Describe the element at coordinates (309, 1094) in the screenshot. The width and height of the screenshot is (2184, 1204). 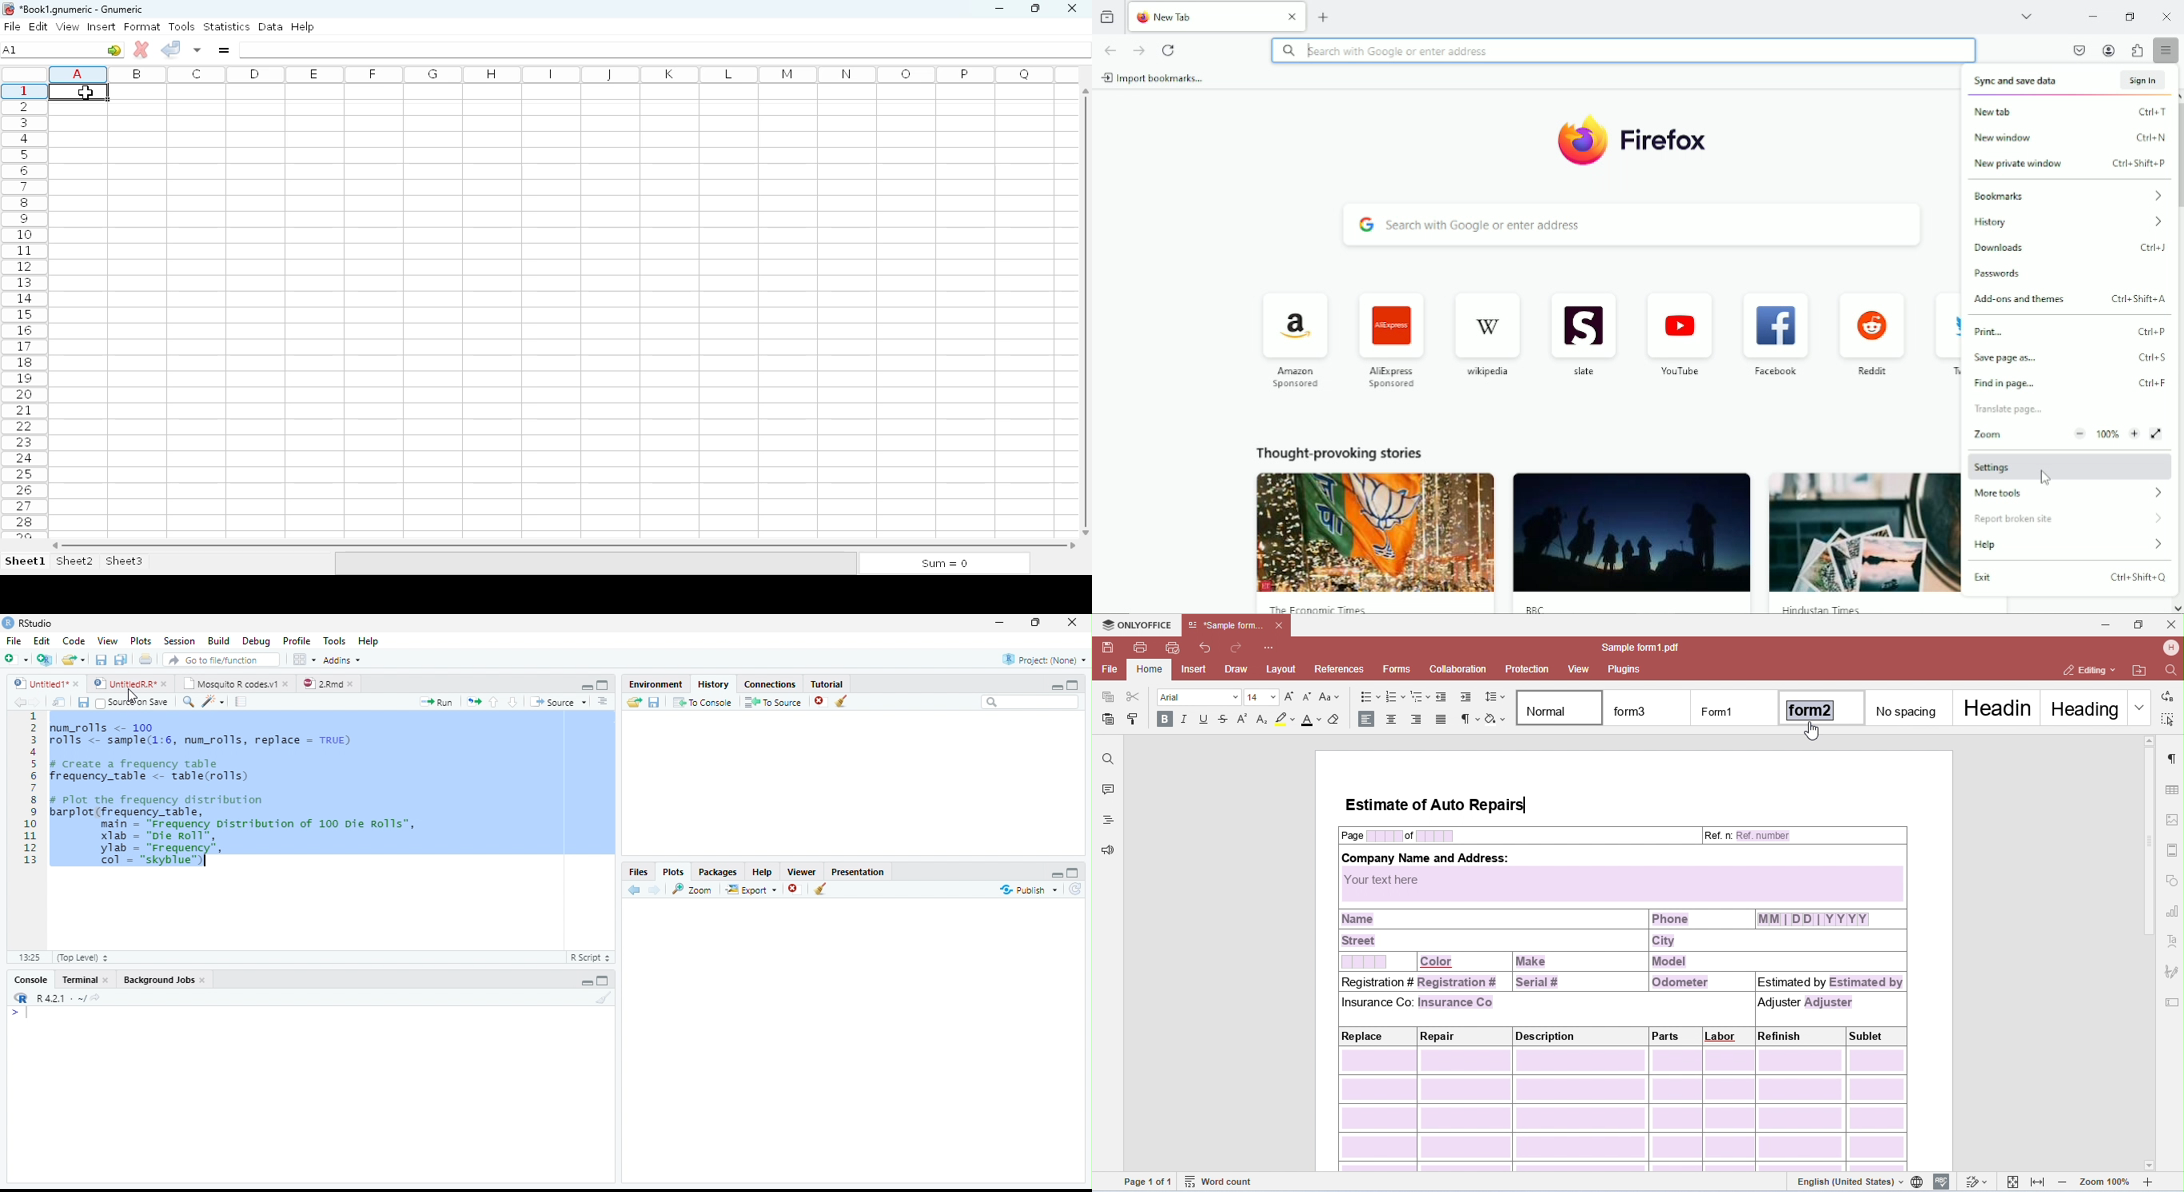
I see `Console` at that location.